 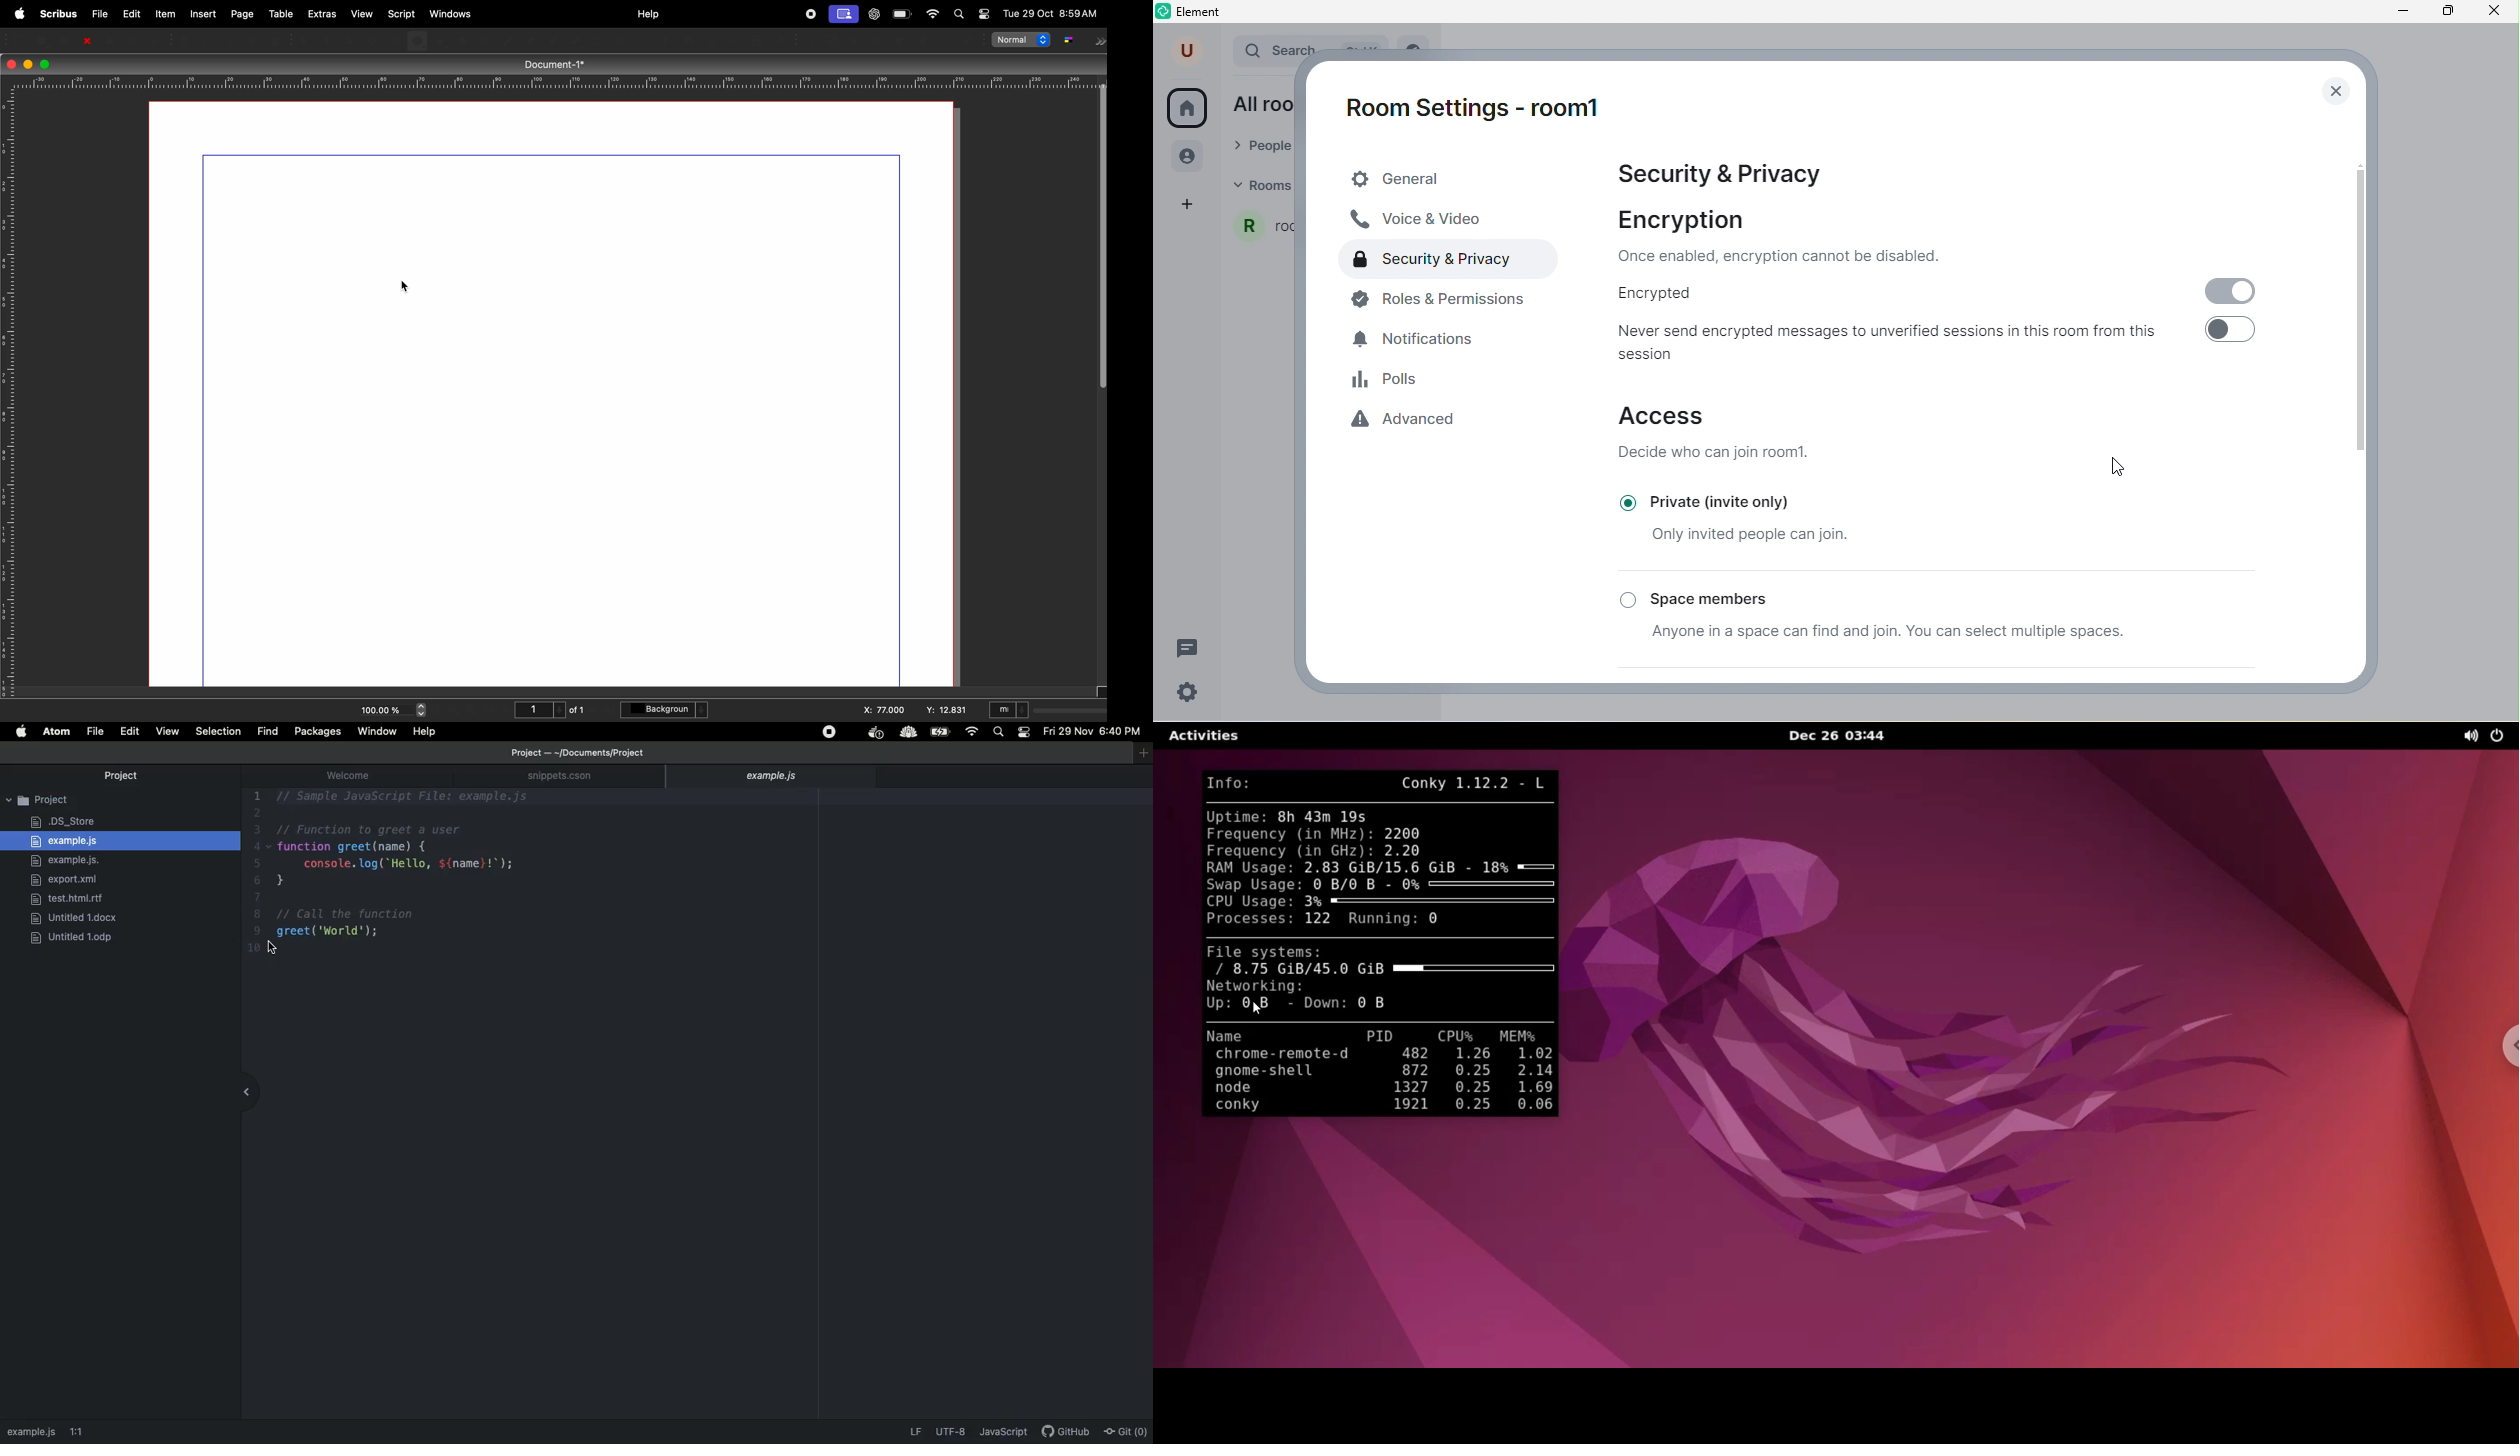 I want to click on Text frame, so click(x=326, y=39).